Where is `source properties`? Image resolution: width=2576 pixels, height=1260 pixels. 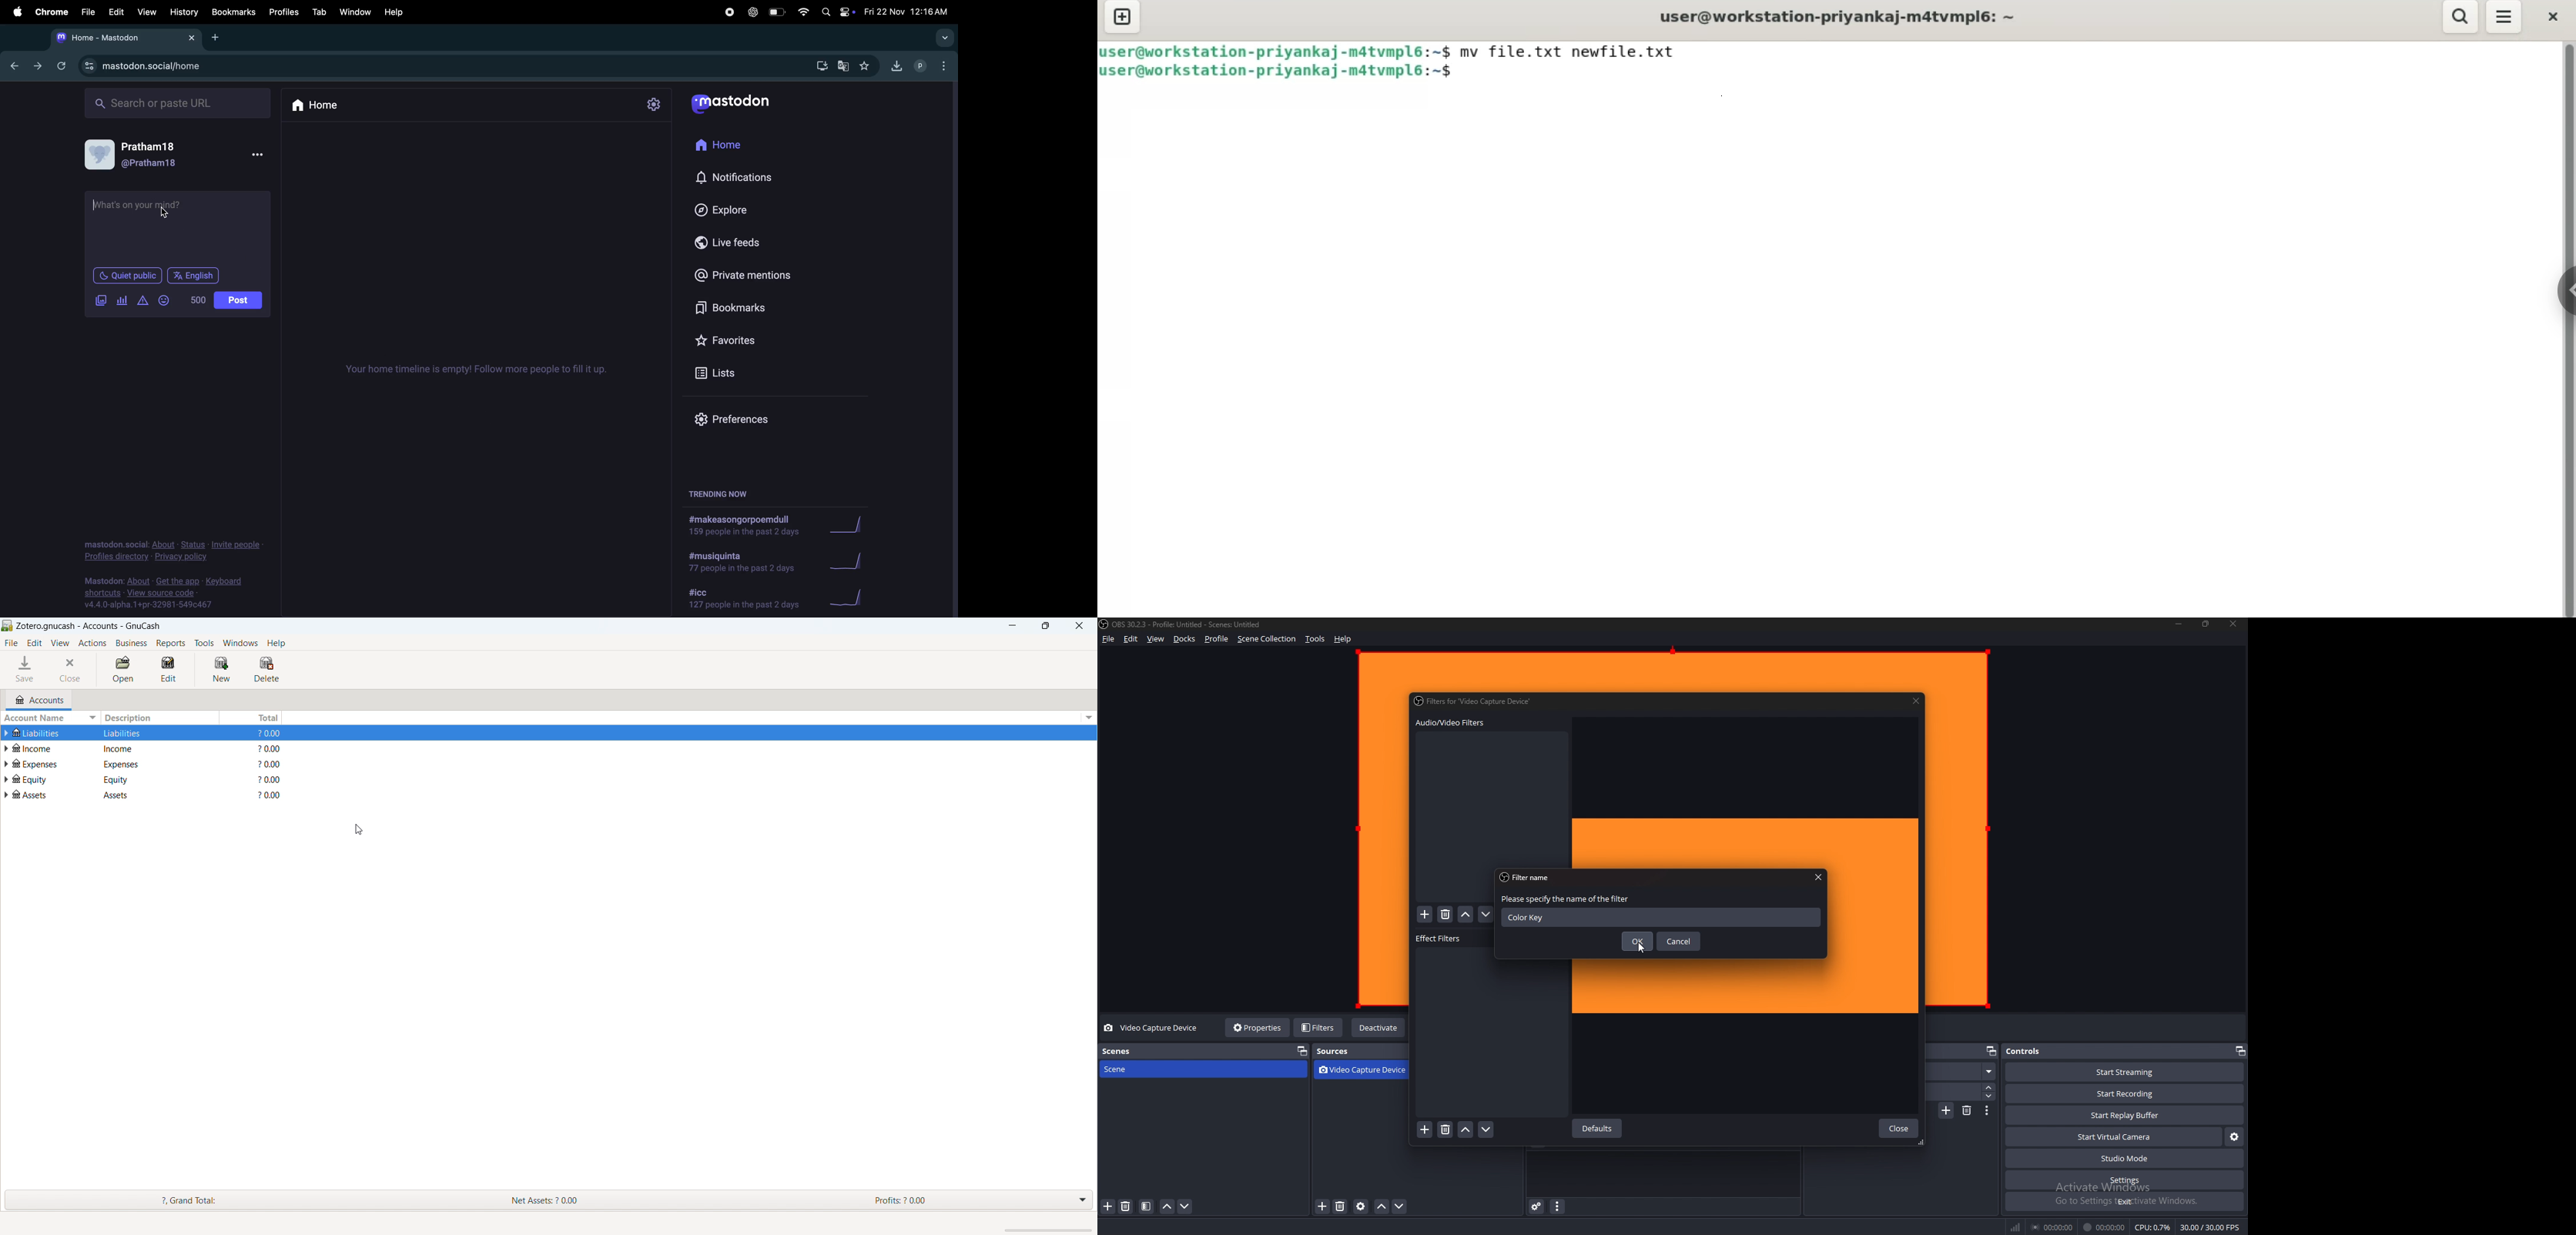 source properties is located at coordinates (1361, 1207).